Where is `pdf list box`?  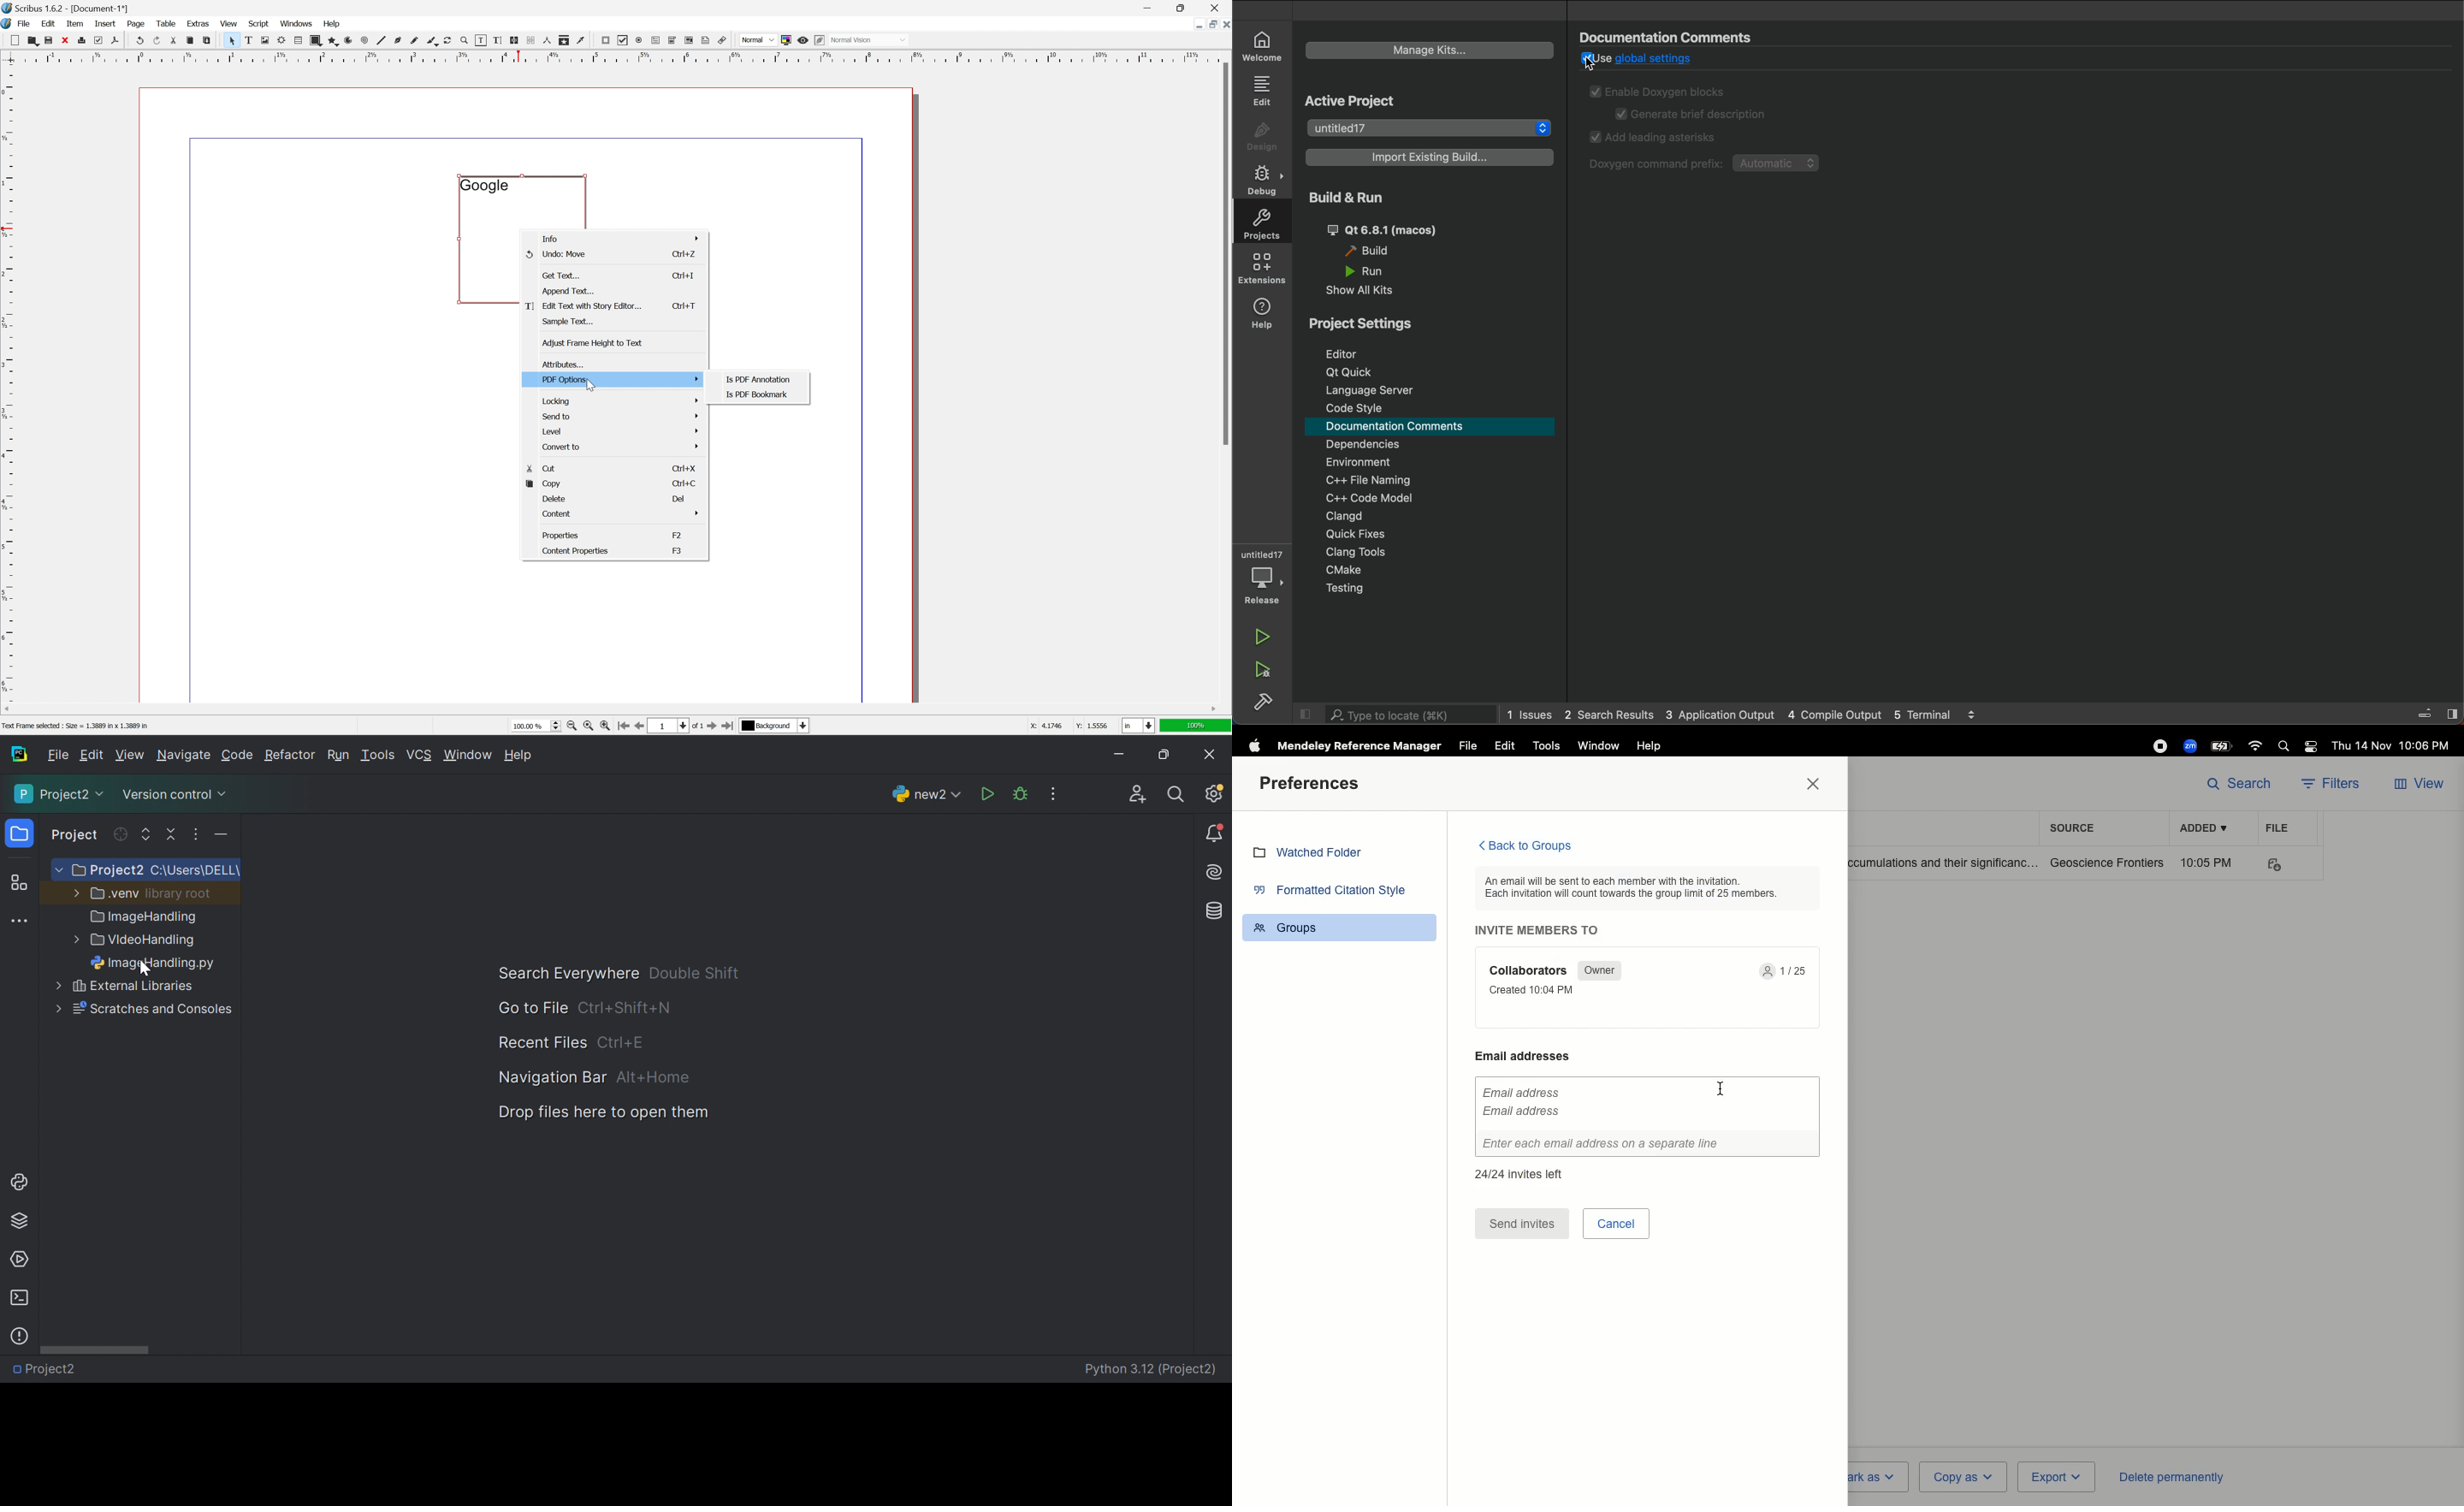
pdf list box is located at coordinates (688, 42).